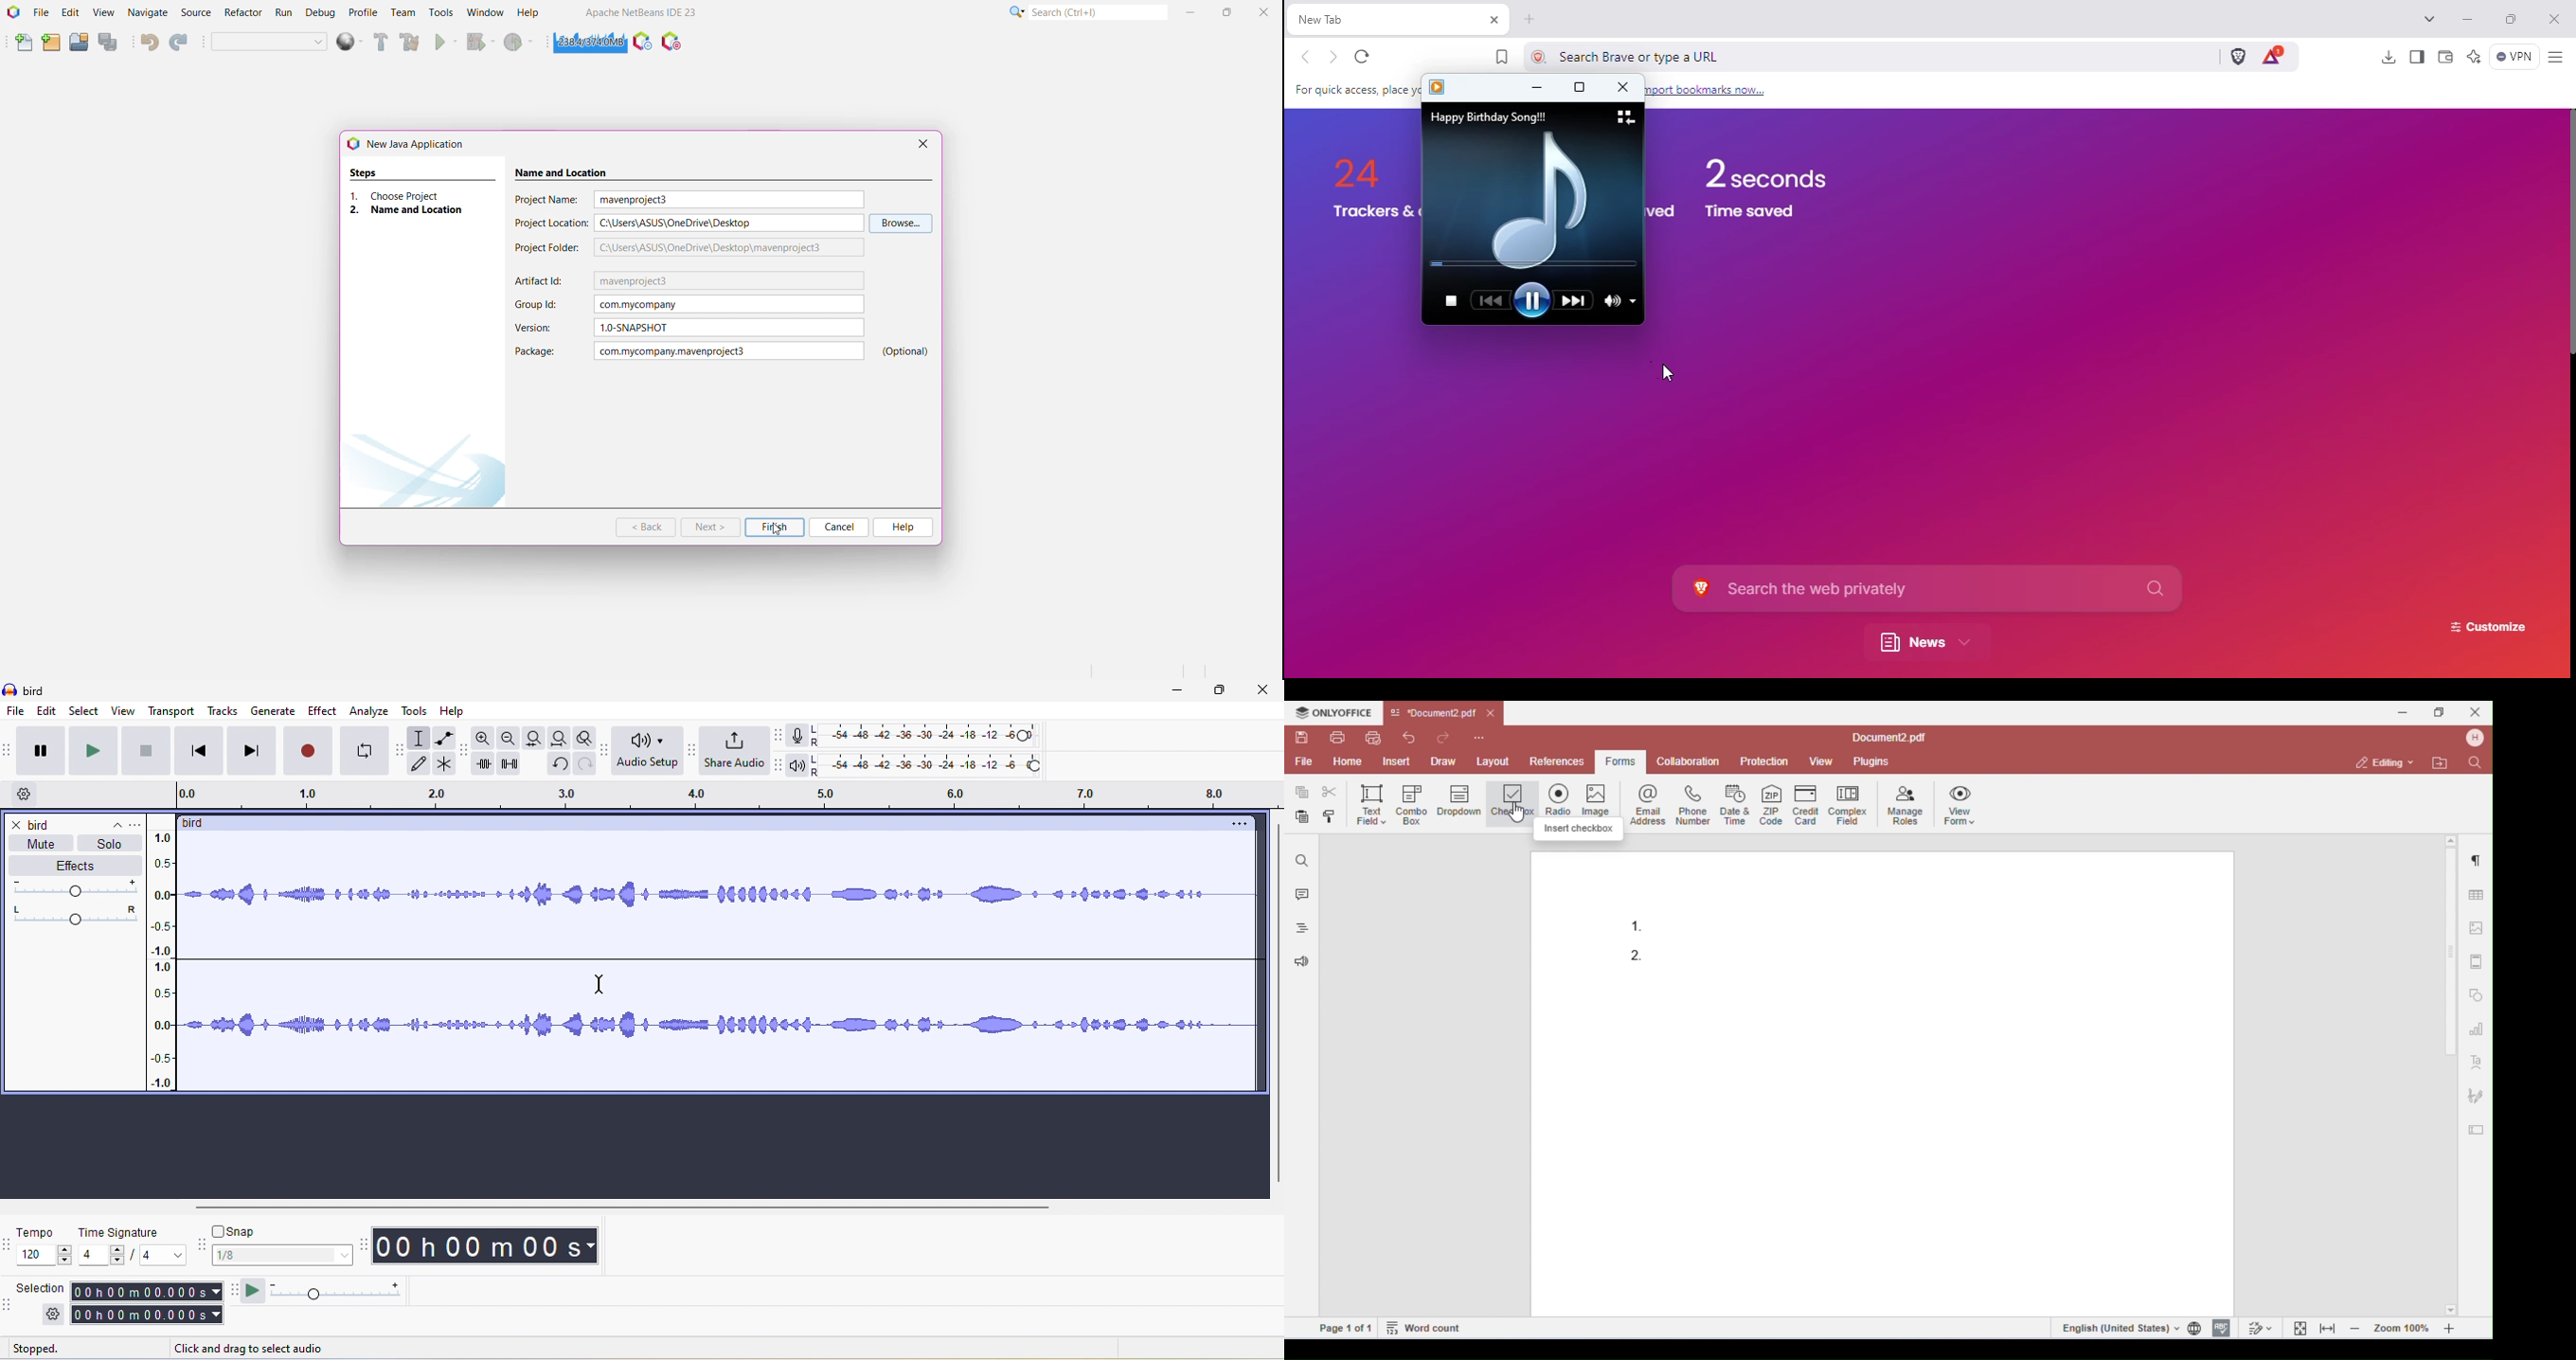 This screenshot has width=2576, height=1372. Describe the element at coordinates (412, 195) in the screenshot. I see `Choose Project` at that location.